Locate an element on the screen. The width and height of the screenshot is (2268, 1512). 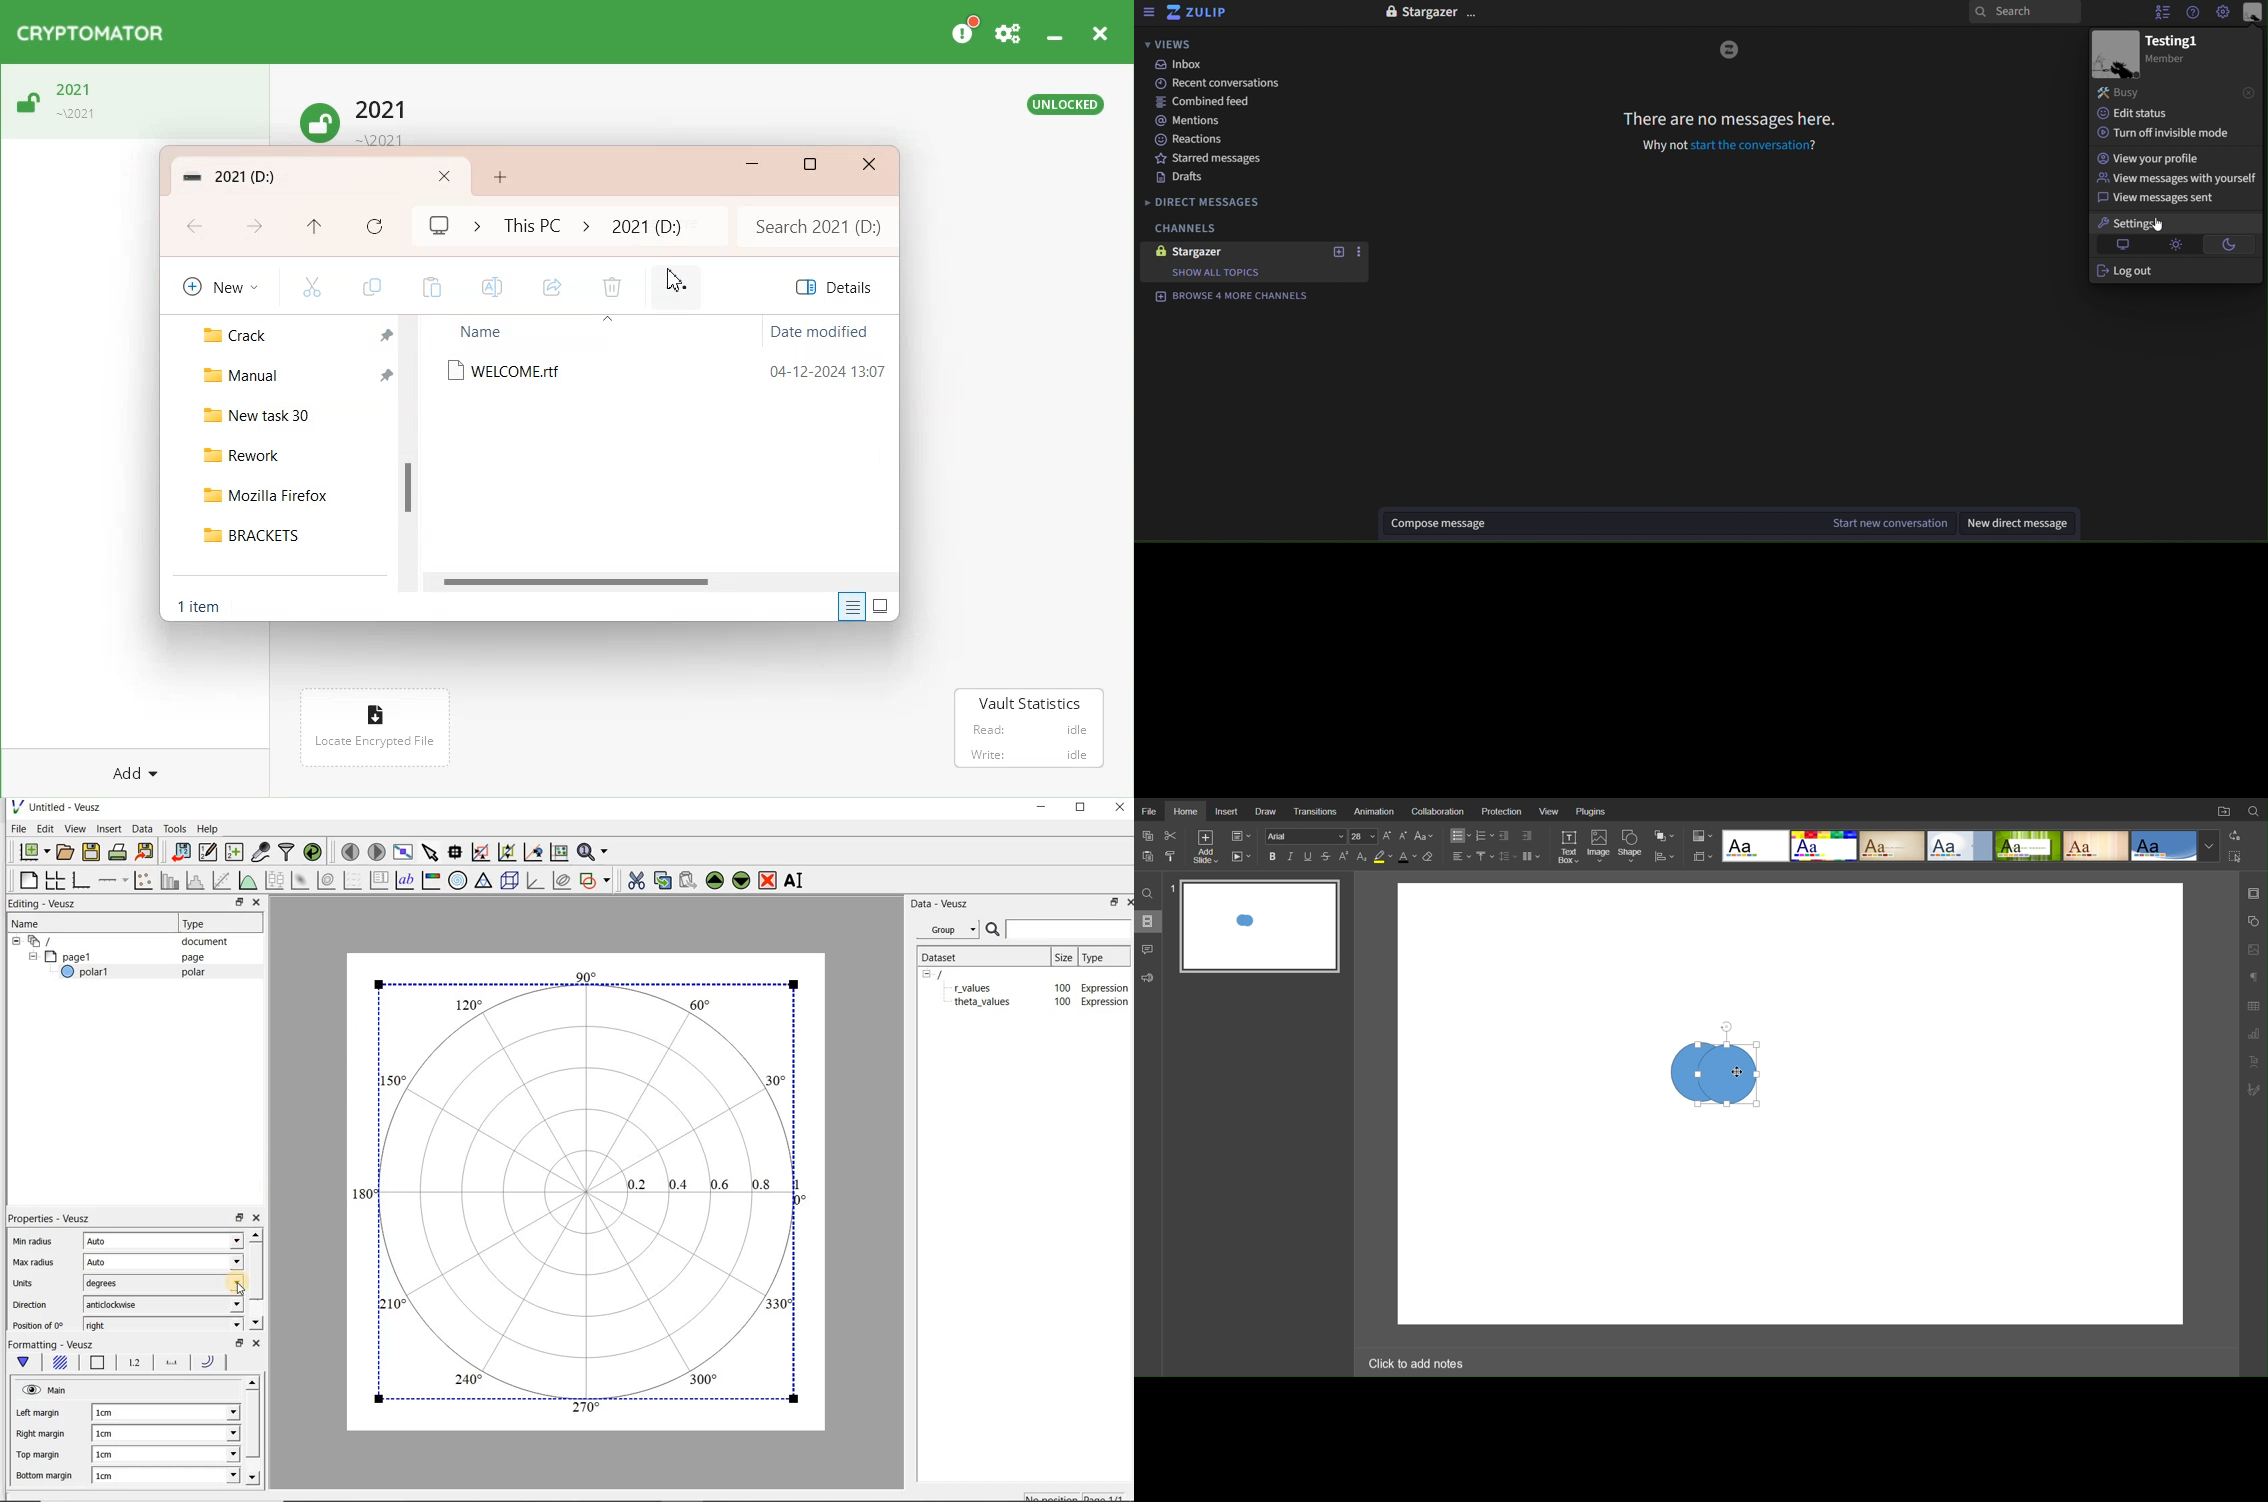
Close is located at coordinates (1118, 809).